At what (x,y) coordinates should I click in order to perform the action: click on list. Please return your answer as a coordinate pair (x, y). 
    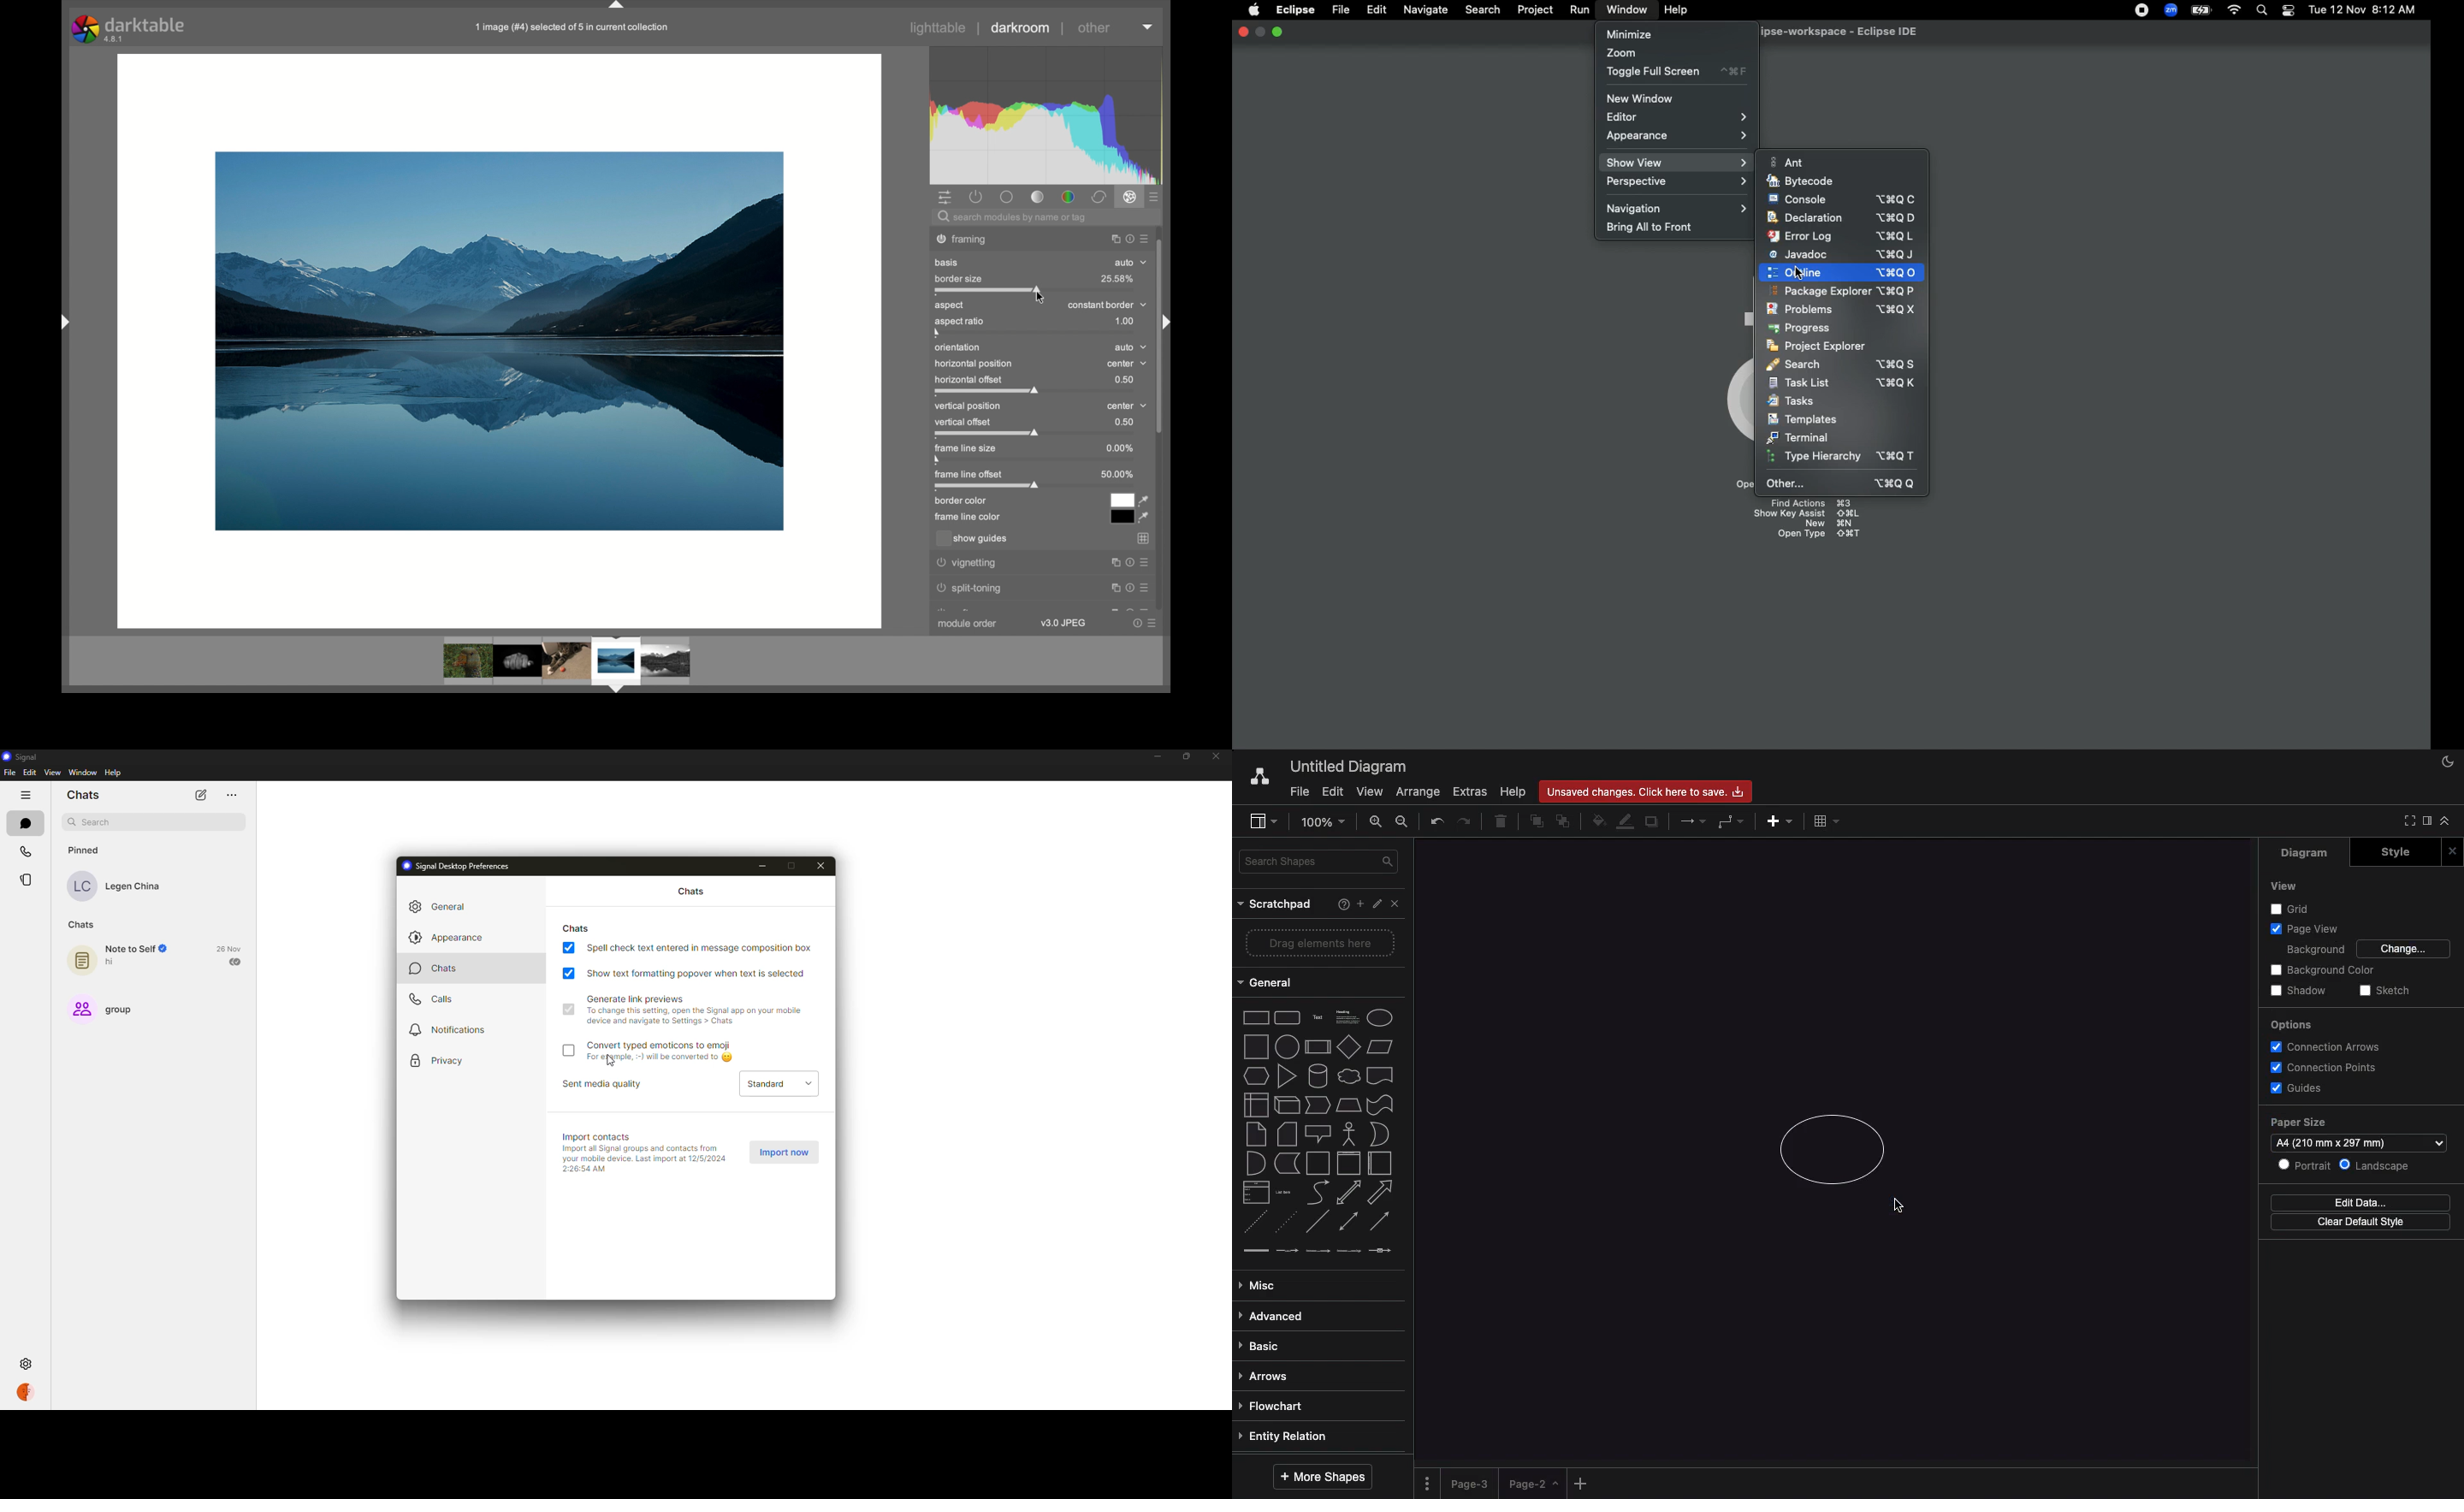
    Looking at the image, I should click on (1257, 1192).